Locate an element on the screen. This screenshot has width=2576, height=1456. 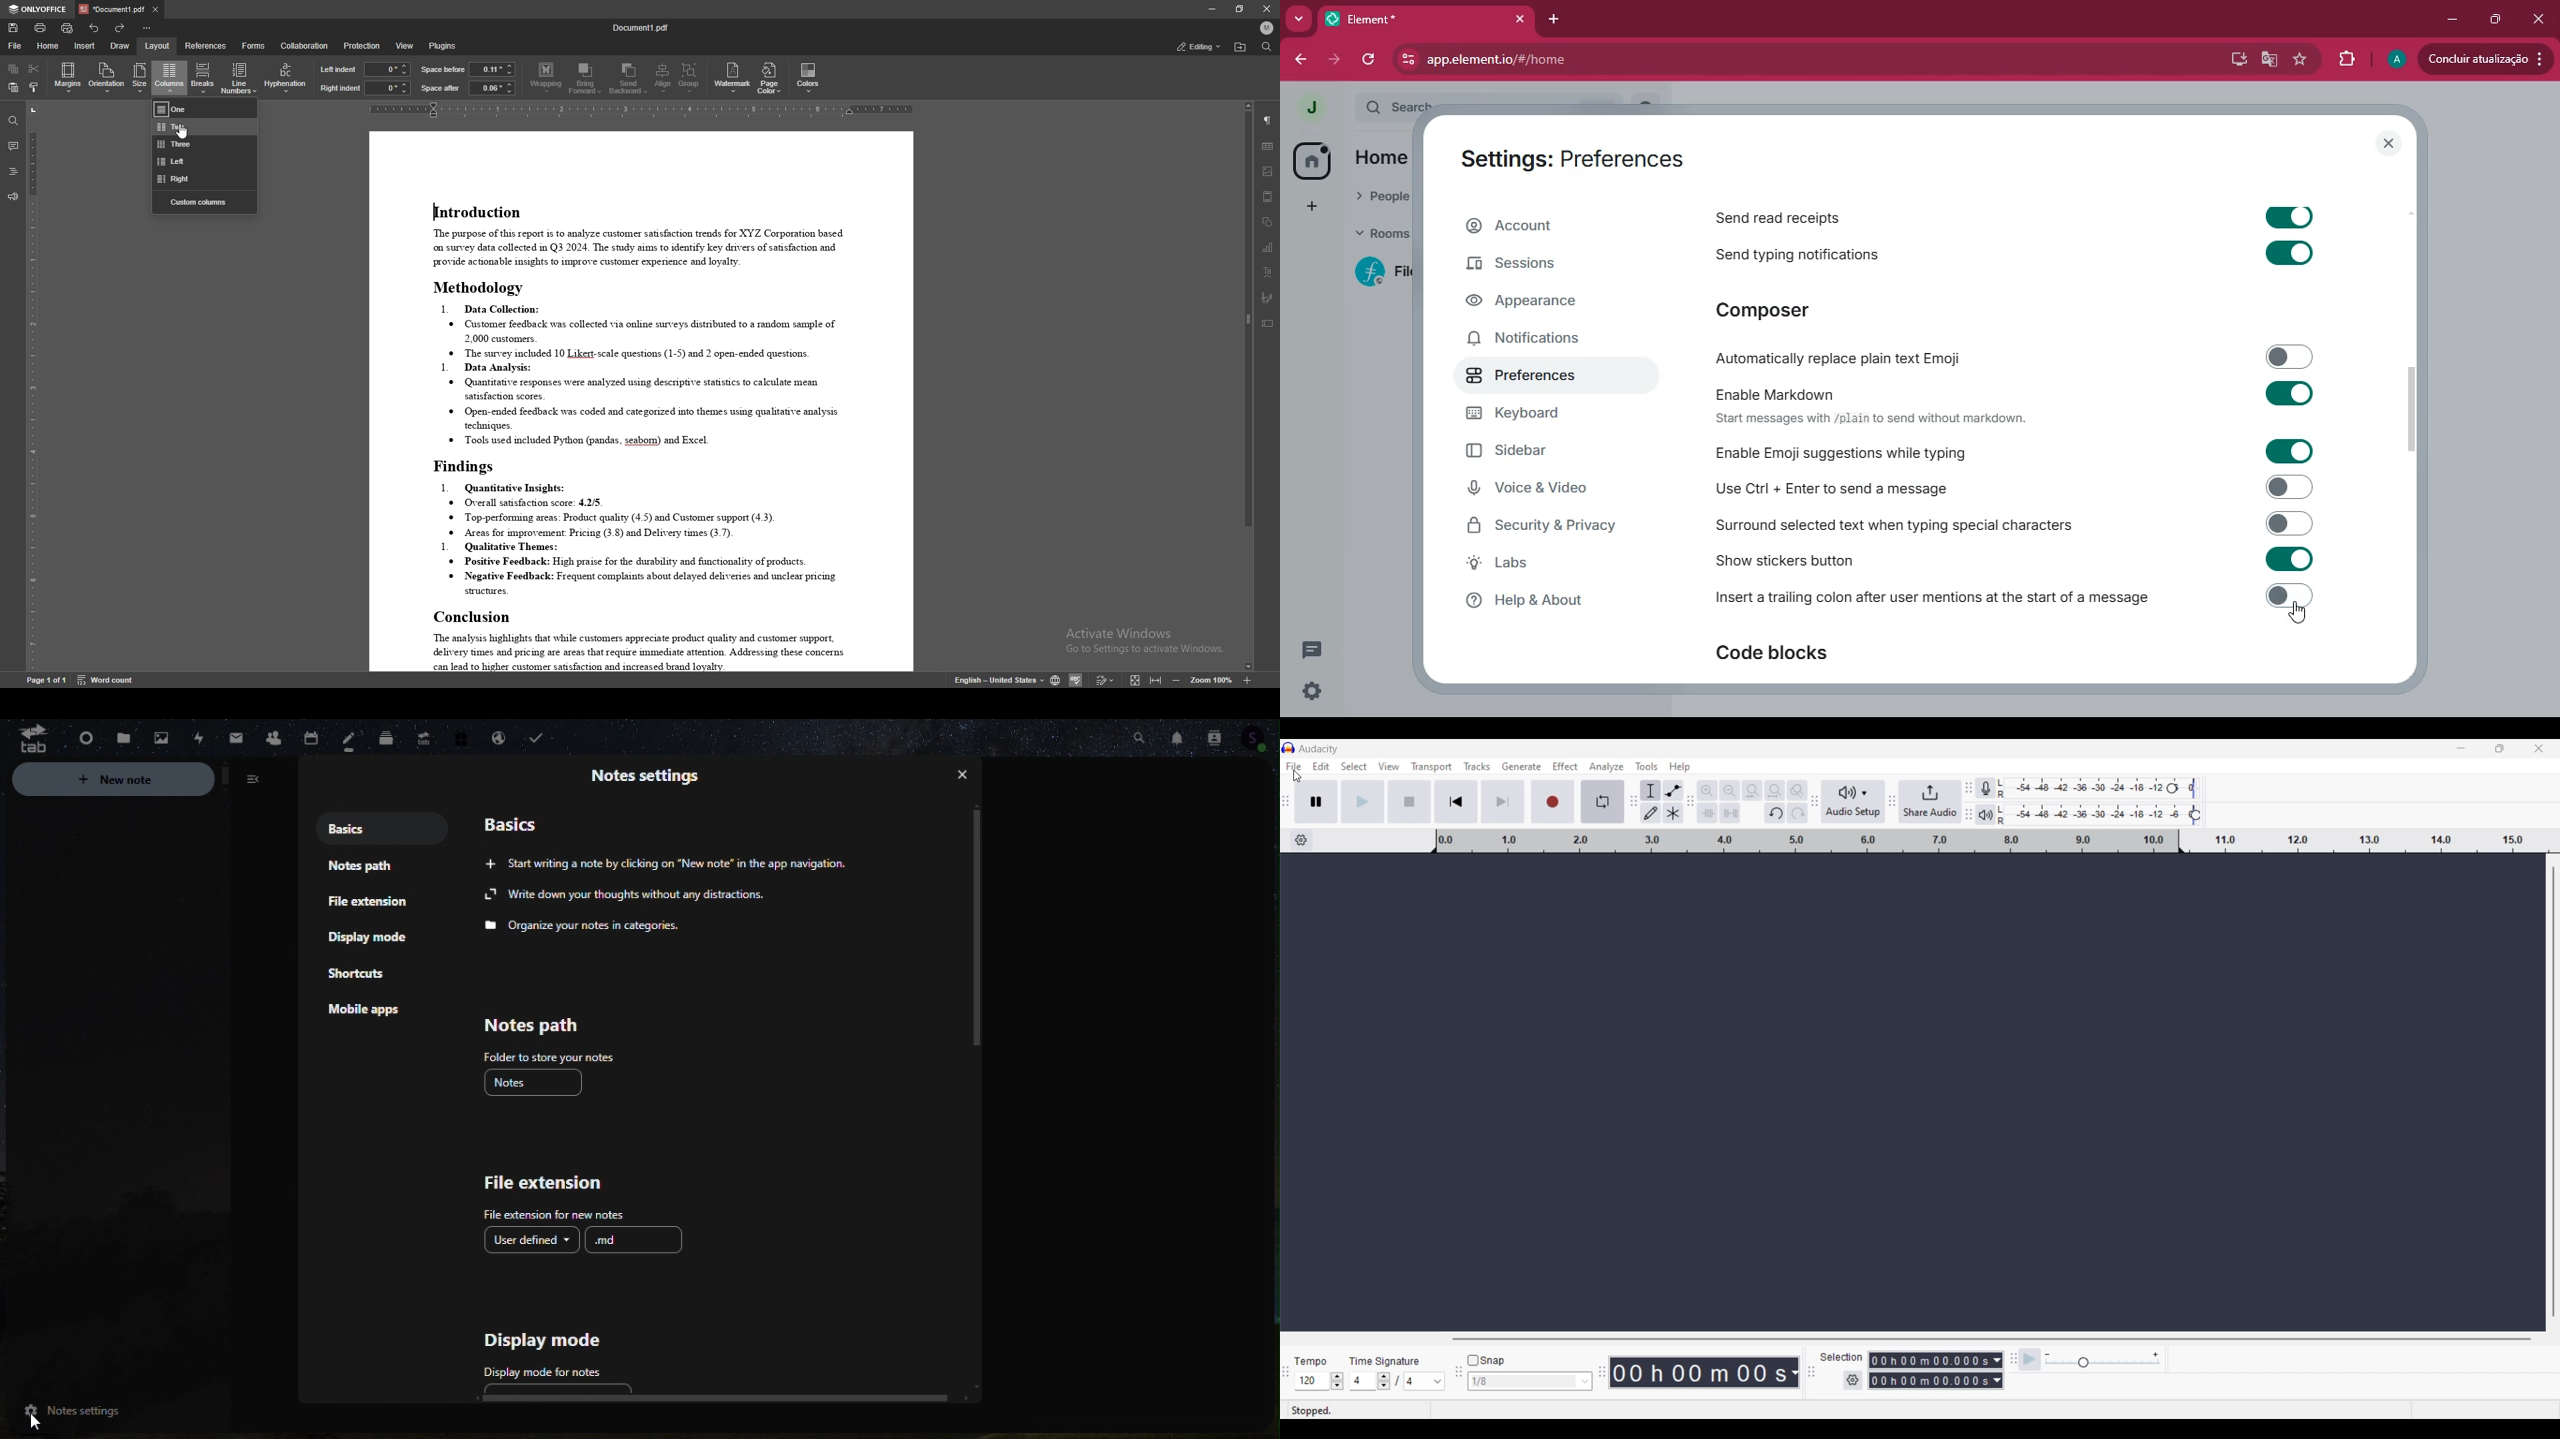
: Insert a trailing colon after user mentions at the start of a message is located at coordinates (2012, 600).